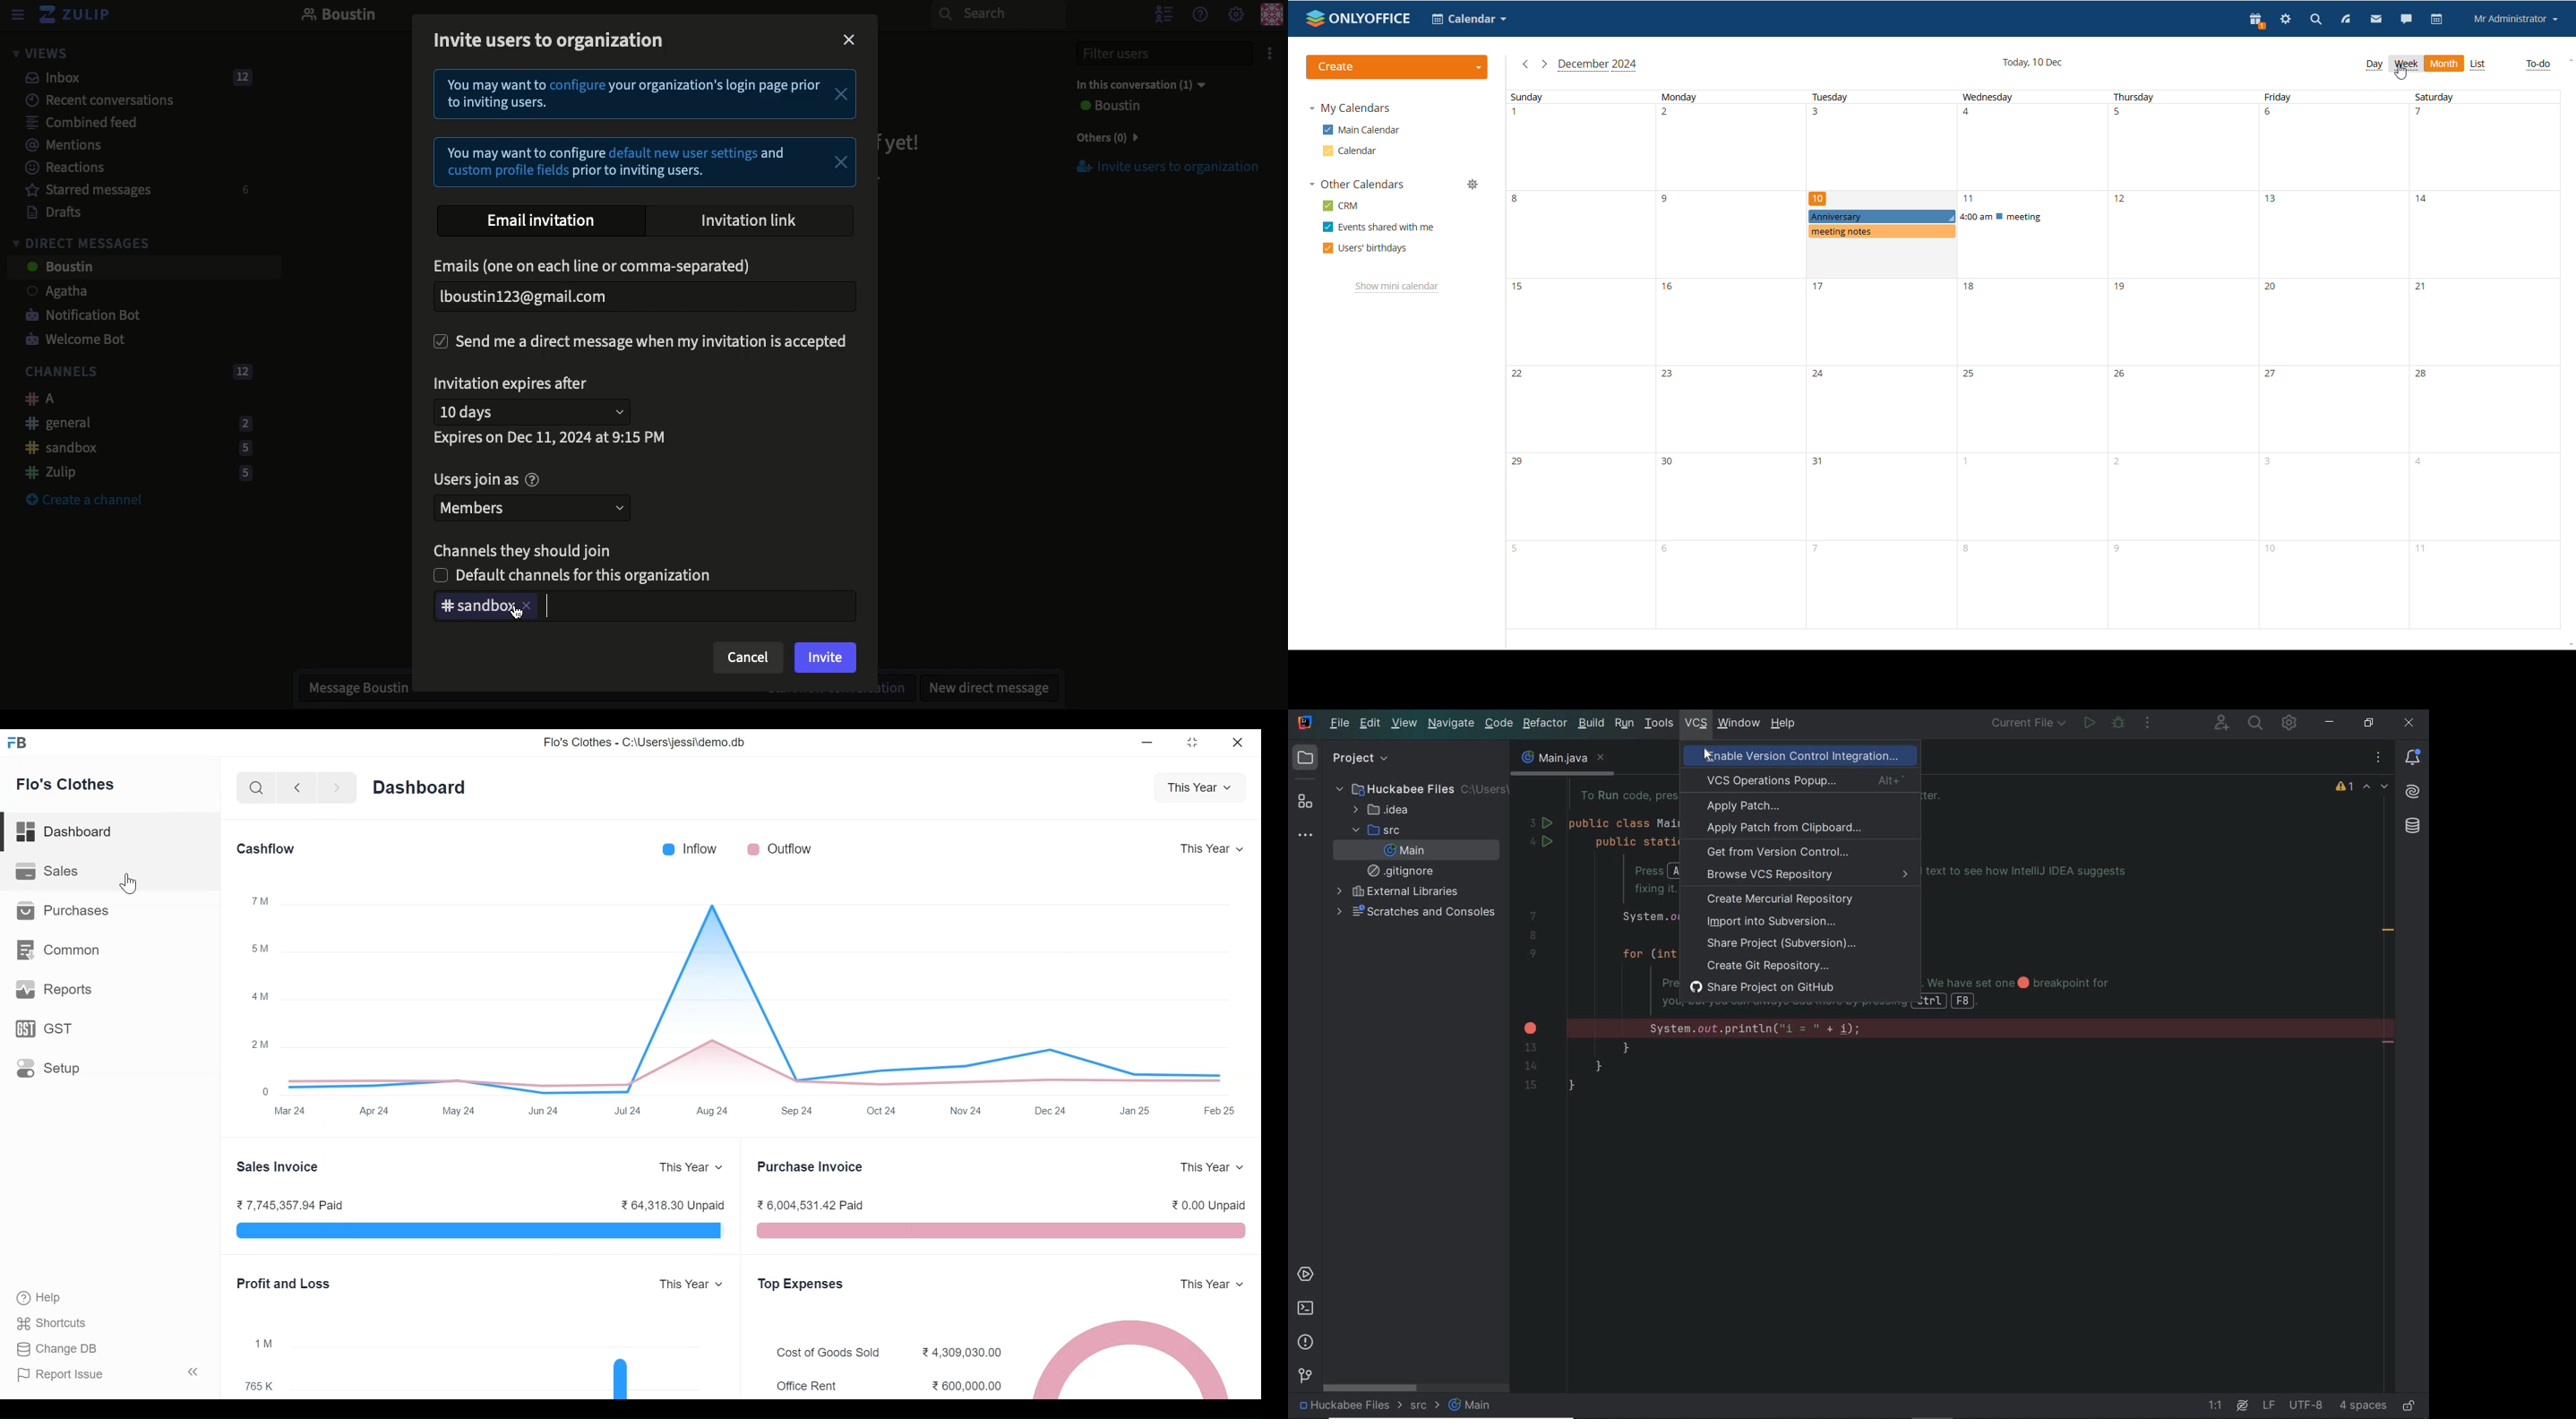 This screenshot has height=1428, width=2576. What do you see at coordinates (1210, 848) in the screenshot?
I see `This Year` at bounding box center [1210, 848].